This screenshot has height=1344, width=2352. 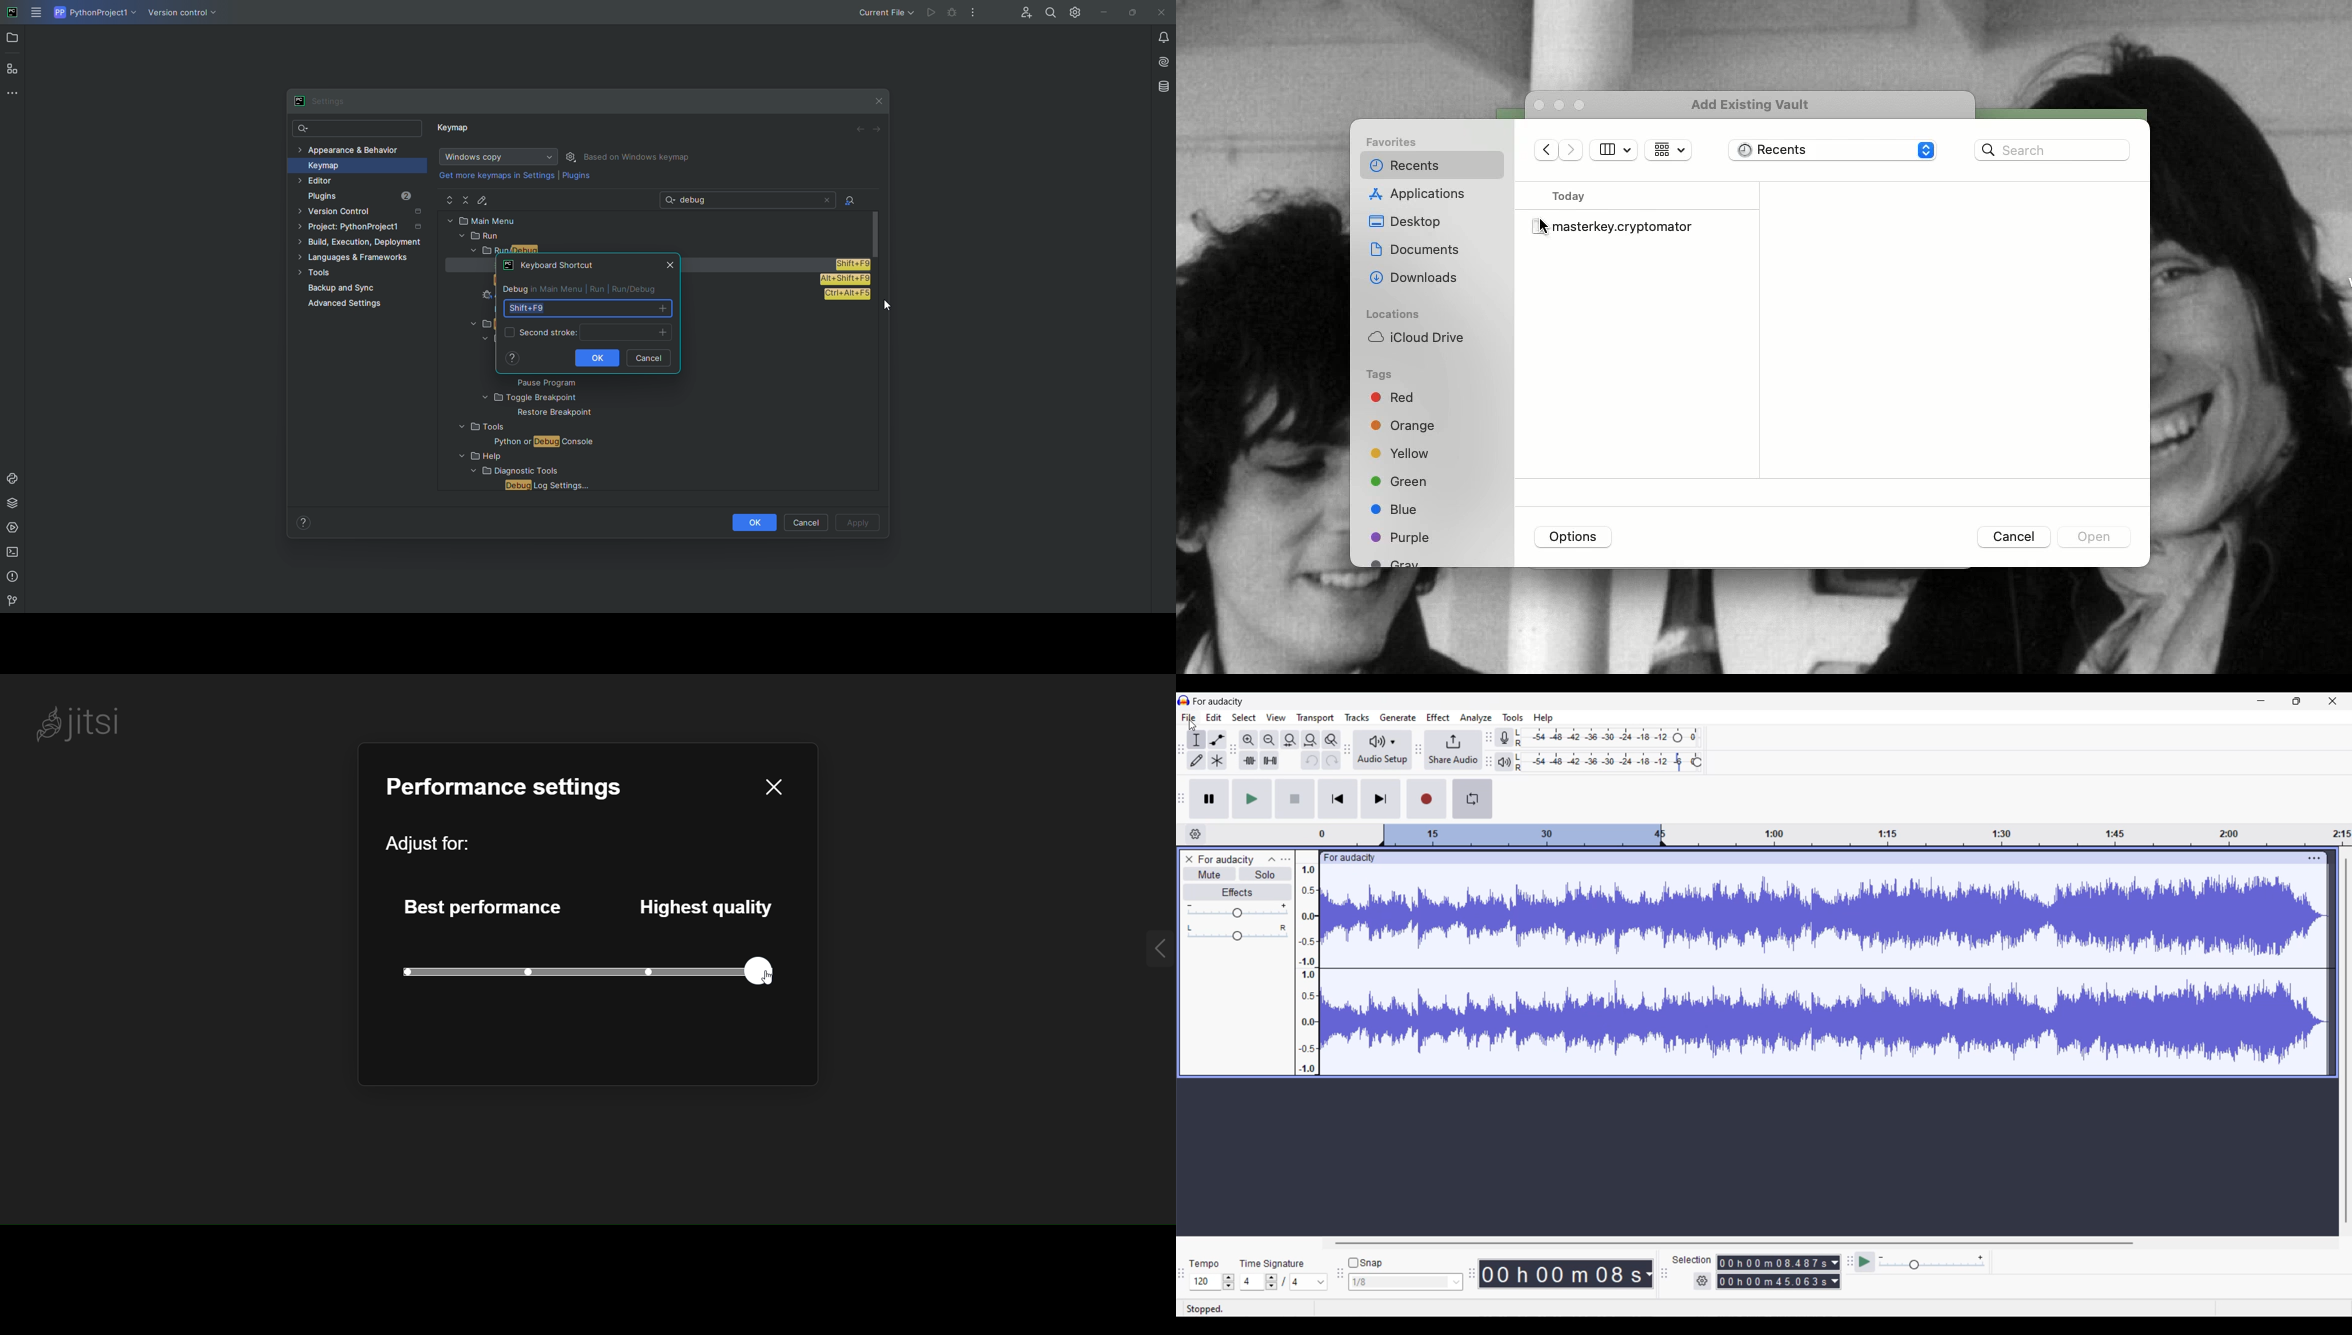 What do you see at coordinates (1311, 740) in the screenshot?
I see `Fit project to width` at bounding box center [1311, 740].